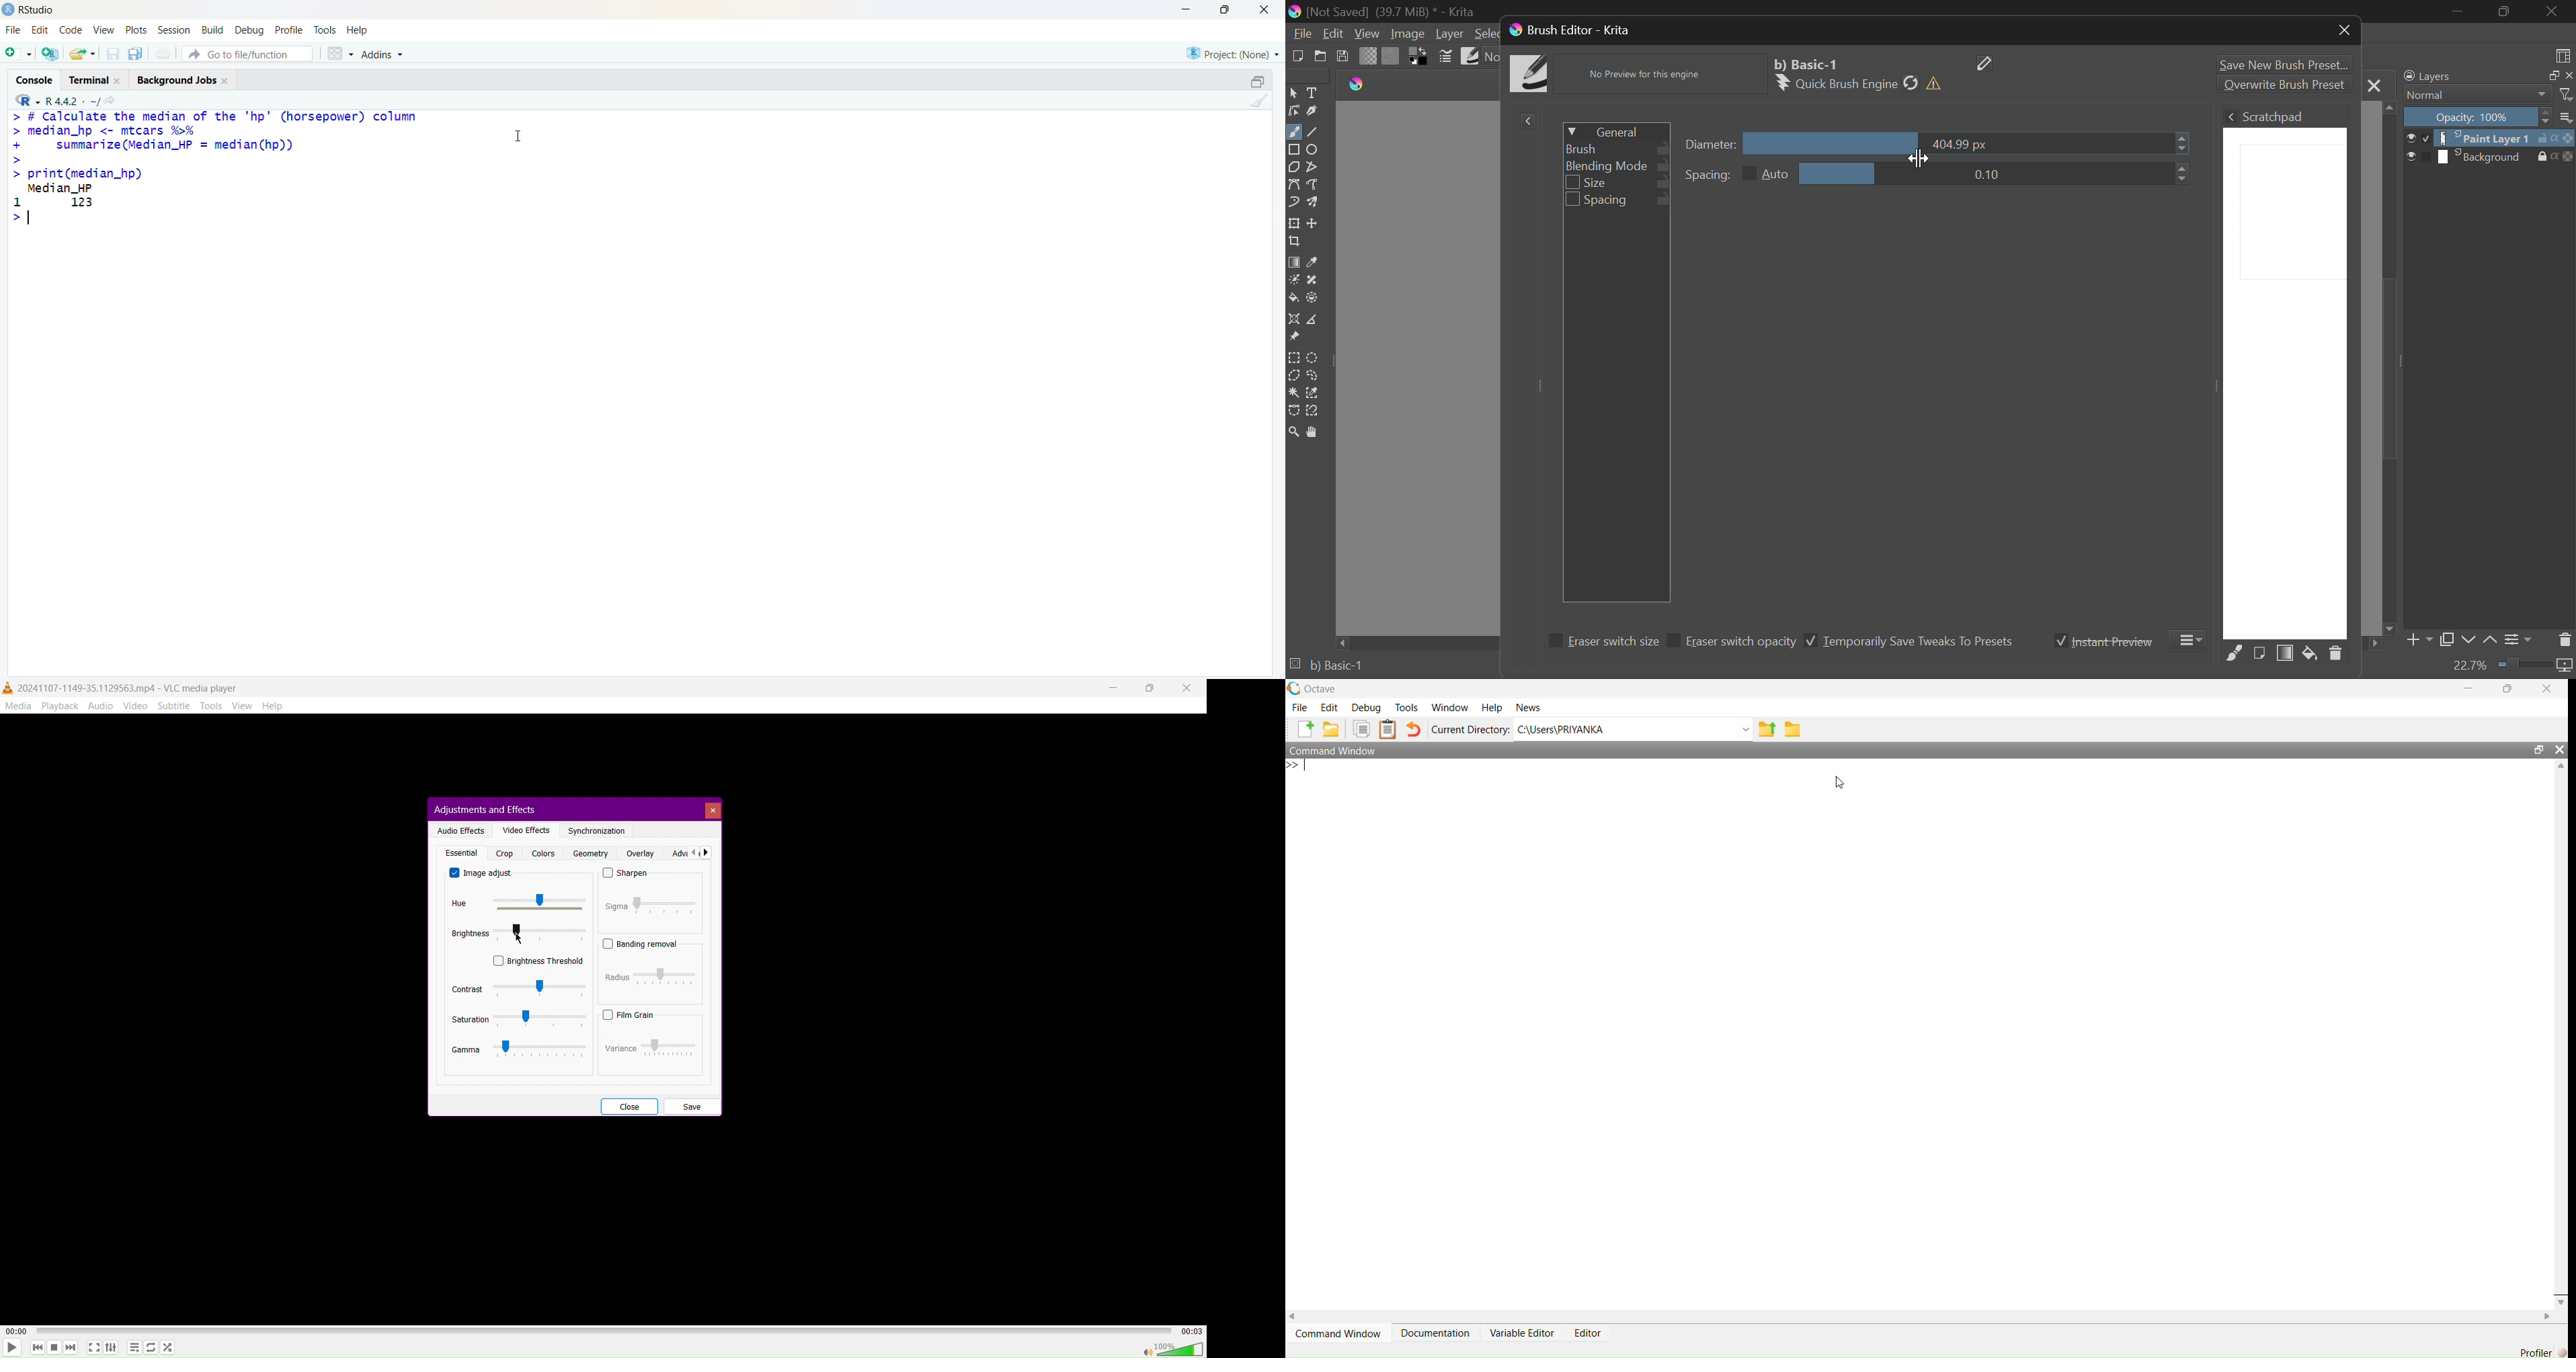 This screenshot has height=1372, width=2576. I want to click on View, so click(1367, 34).